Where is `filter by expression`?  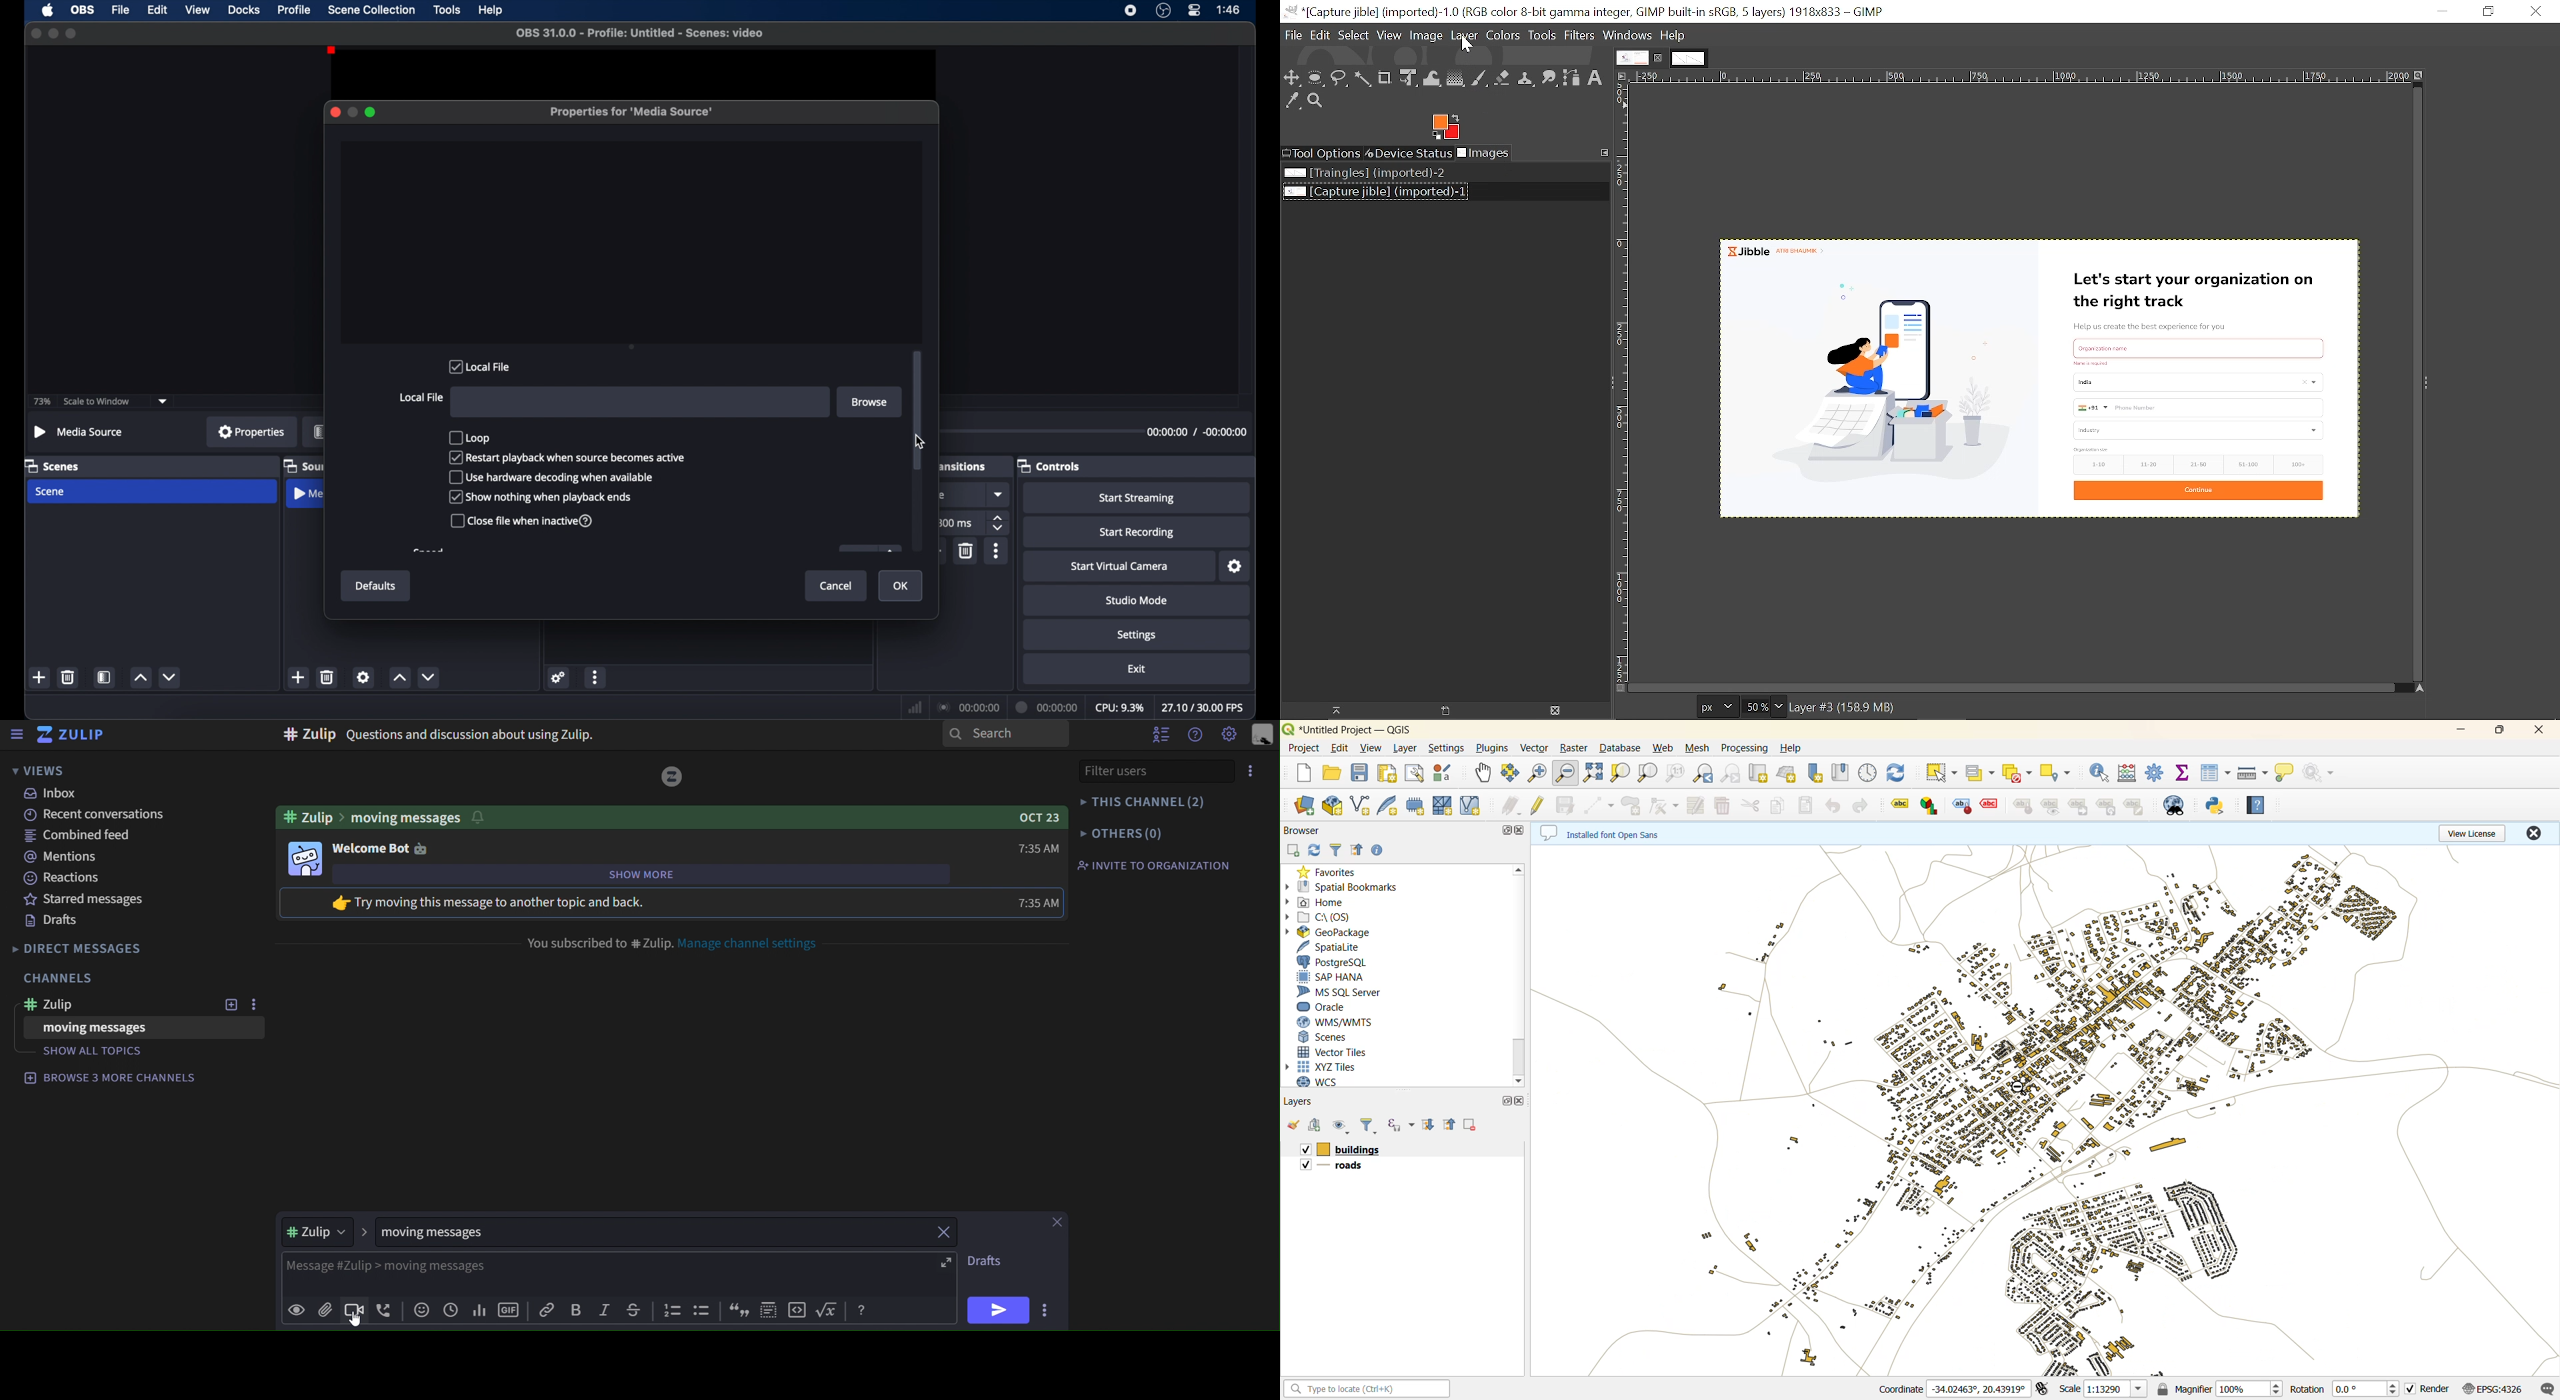
filter by expression is located at coordinates (1394, 1125).